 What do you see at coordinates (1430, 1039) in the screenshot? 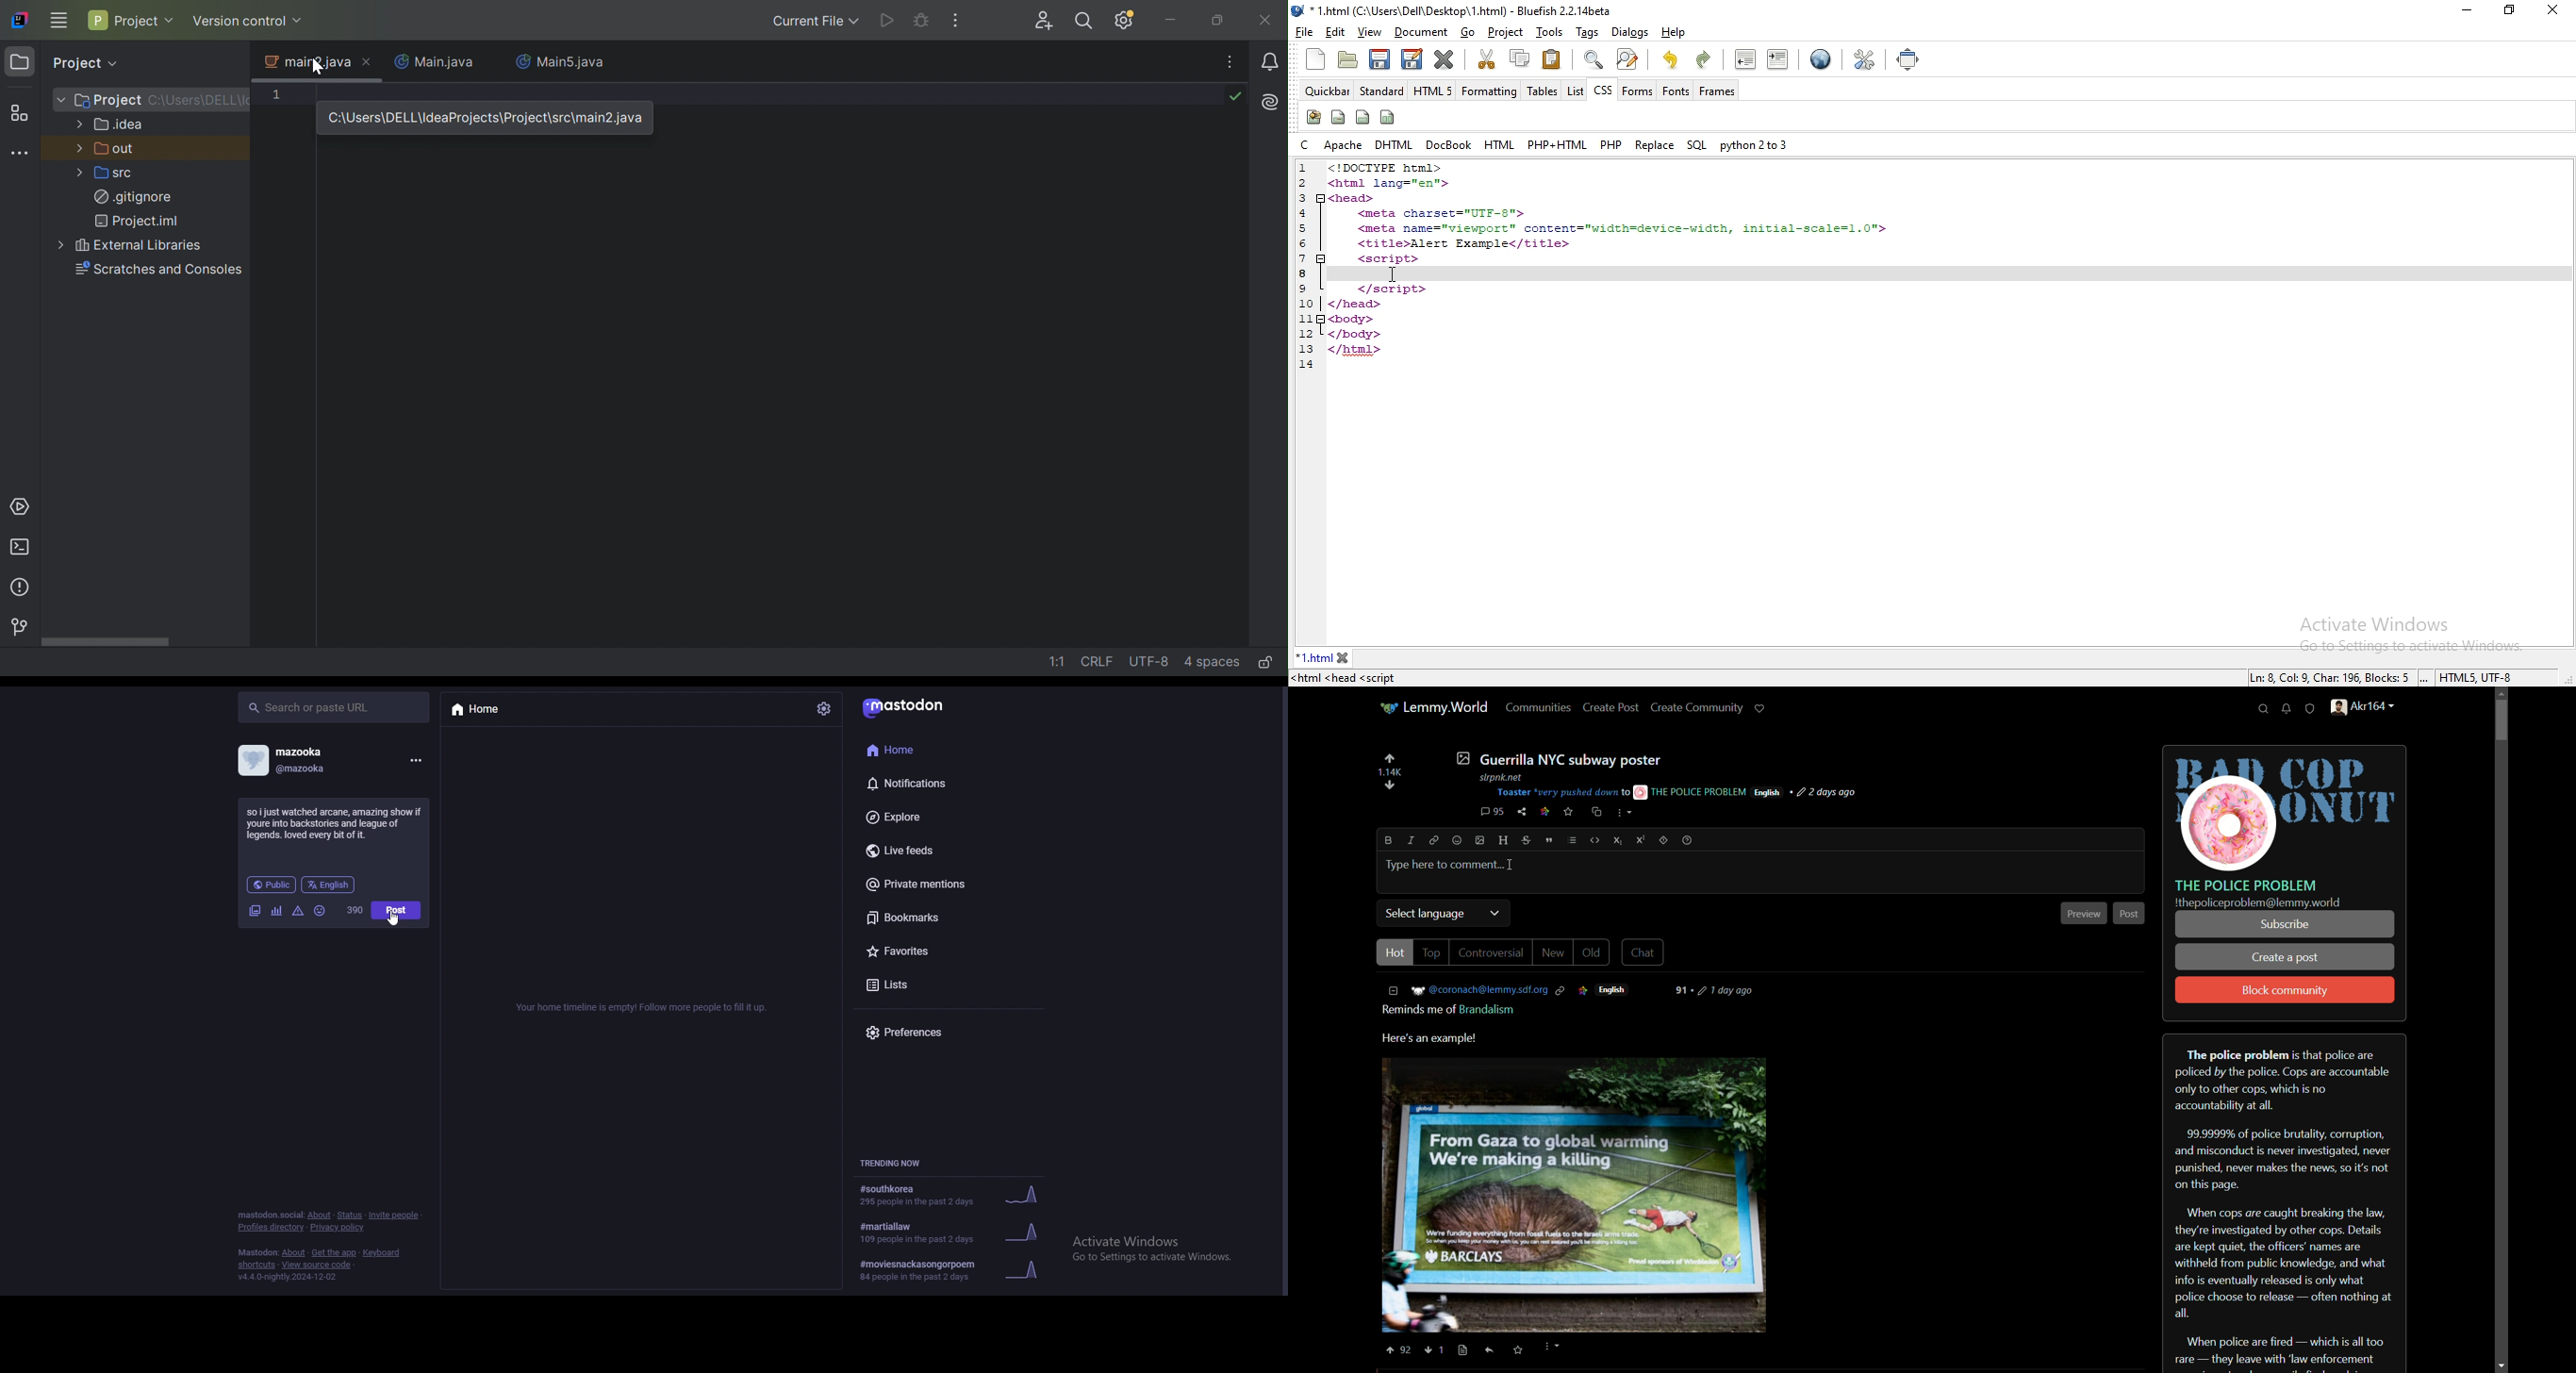
I see `here's an example` at bounding box center [1430, 1039].